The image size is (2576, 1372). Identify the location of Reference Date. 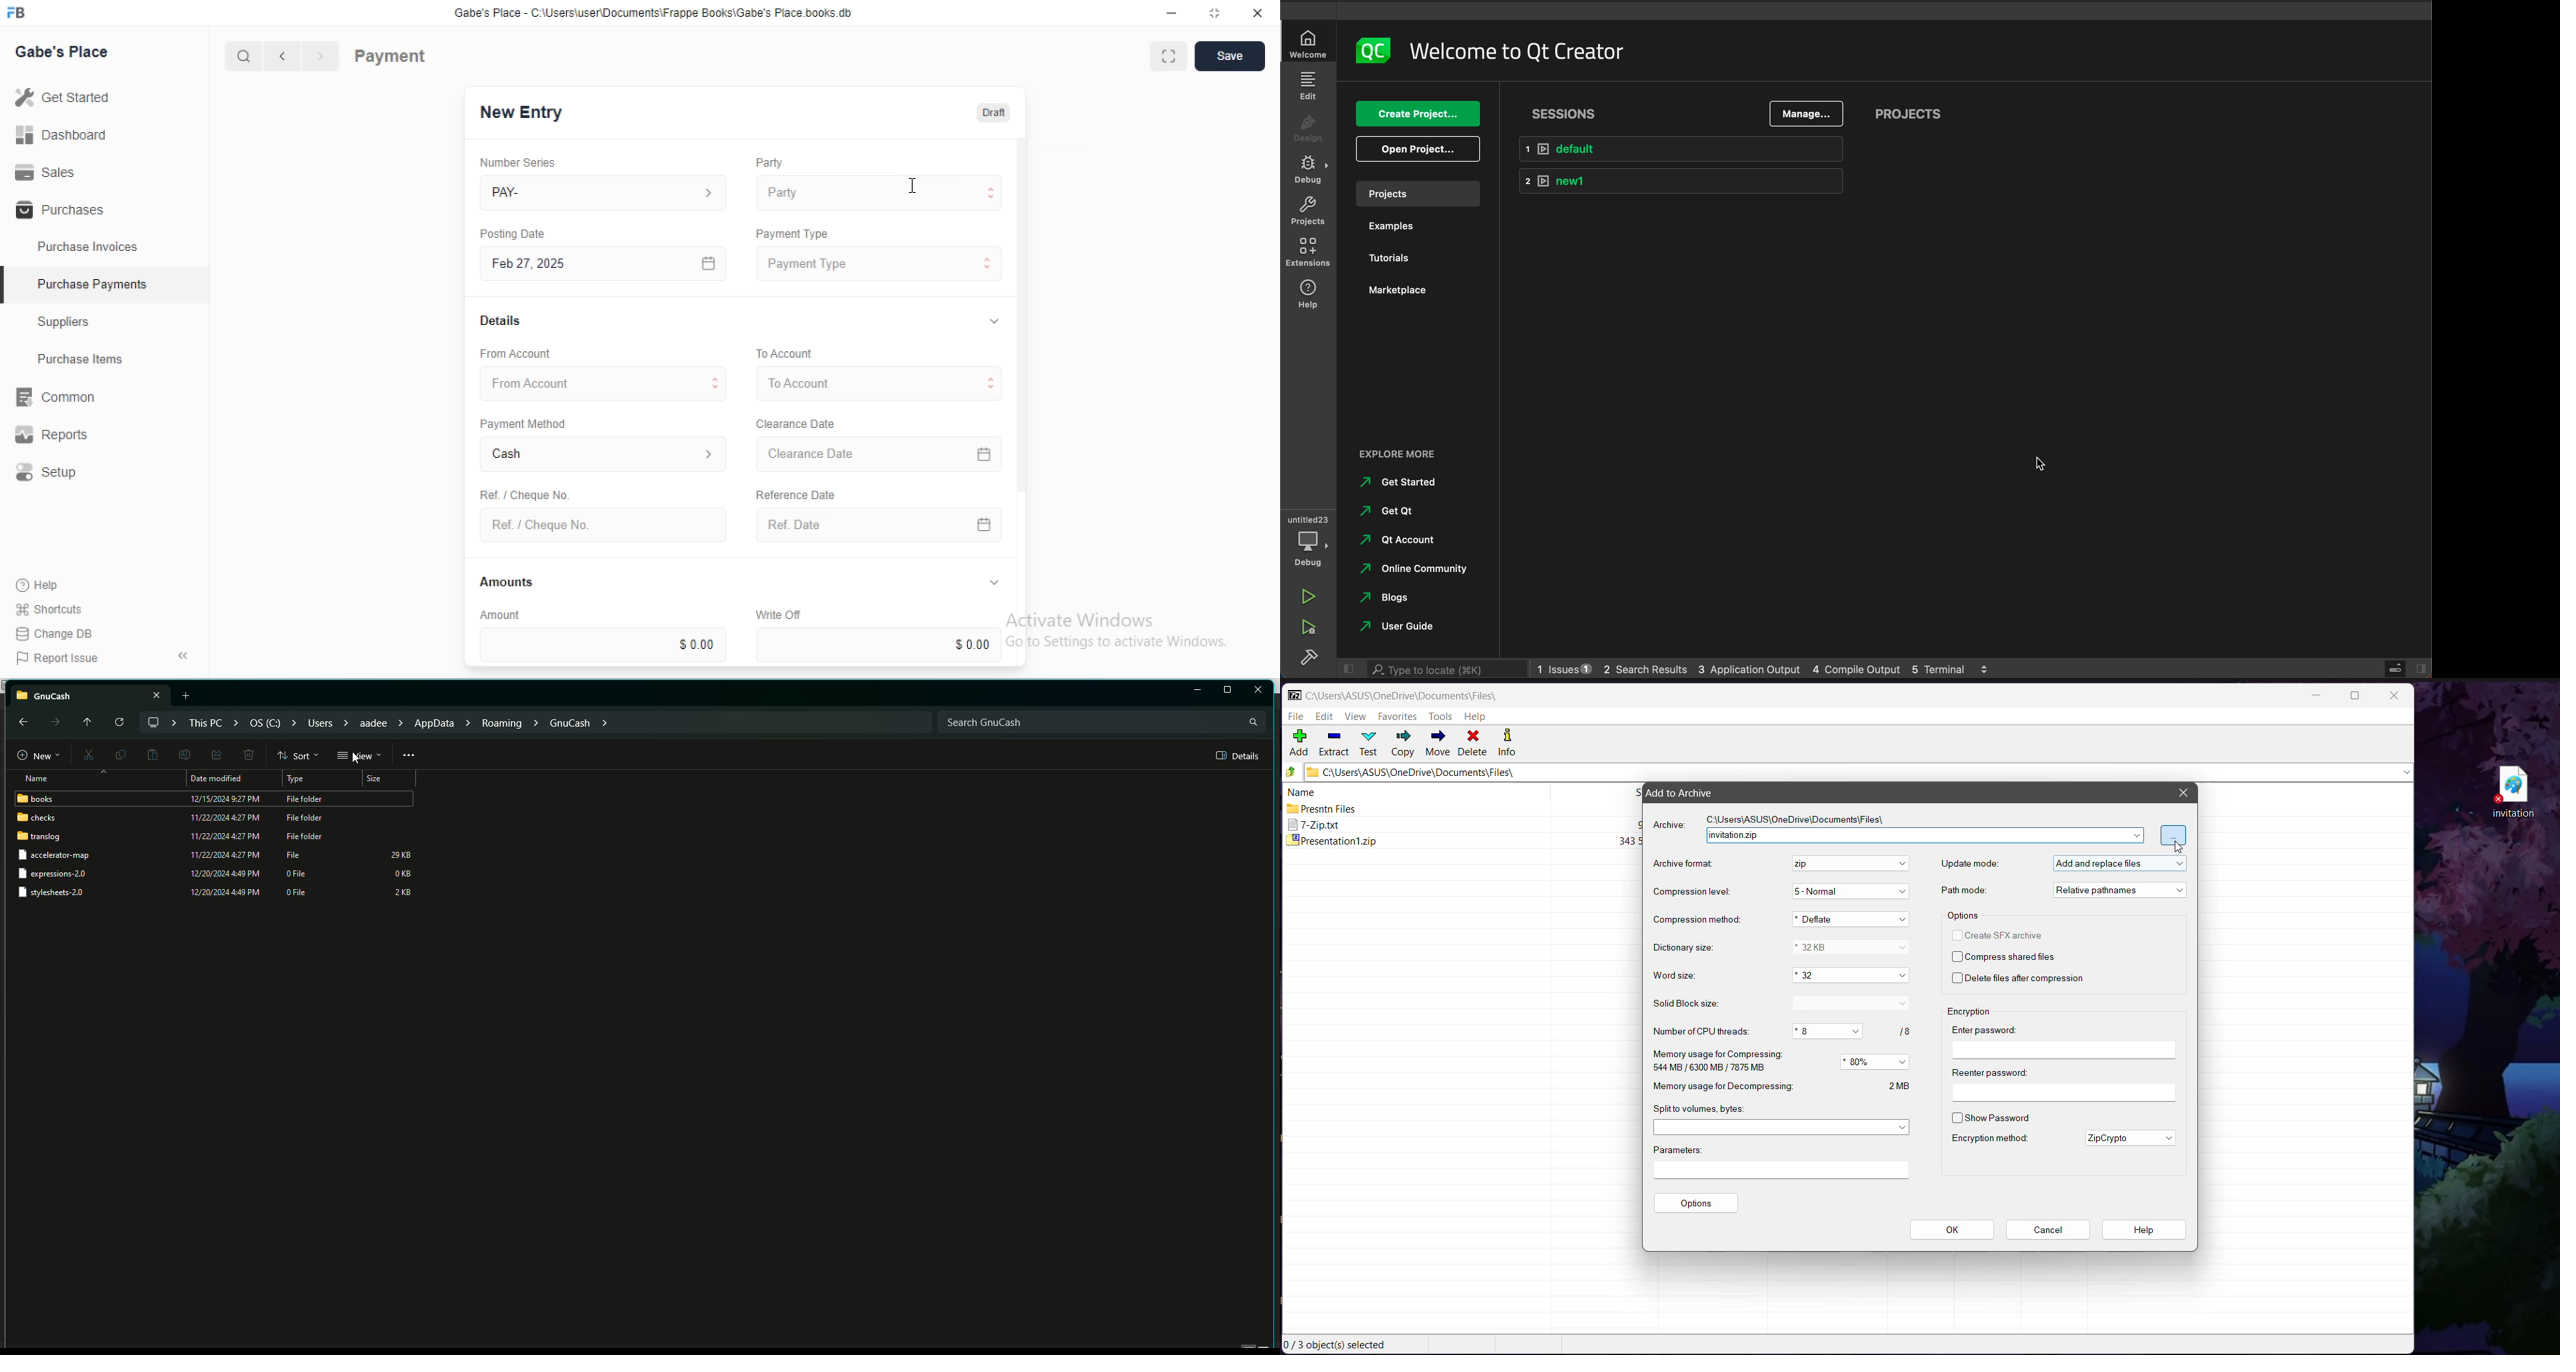
(794, 493).